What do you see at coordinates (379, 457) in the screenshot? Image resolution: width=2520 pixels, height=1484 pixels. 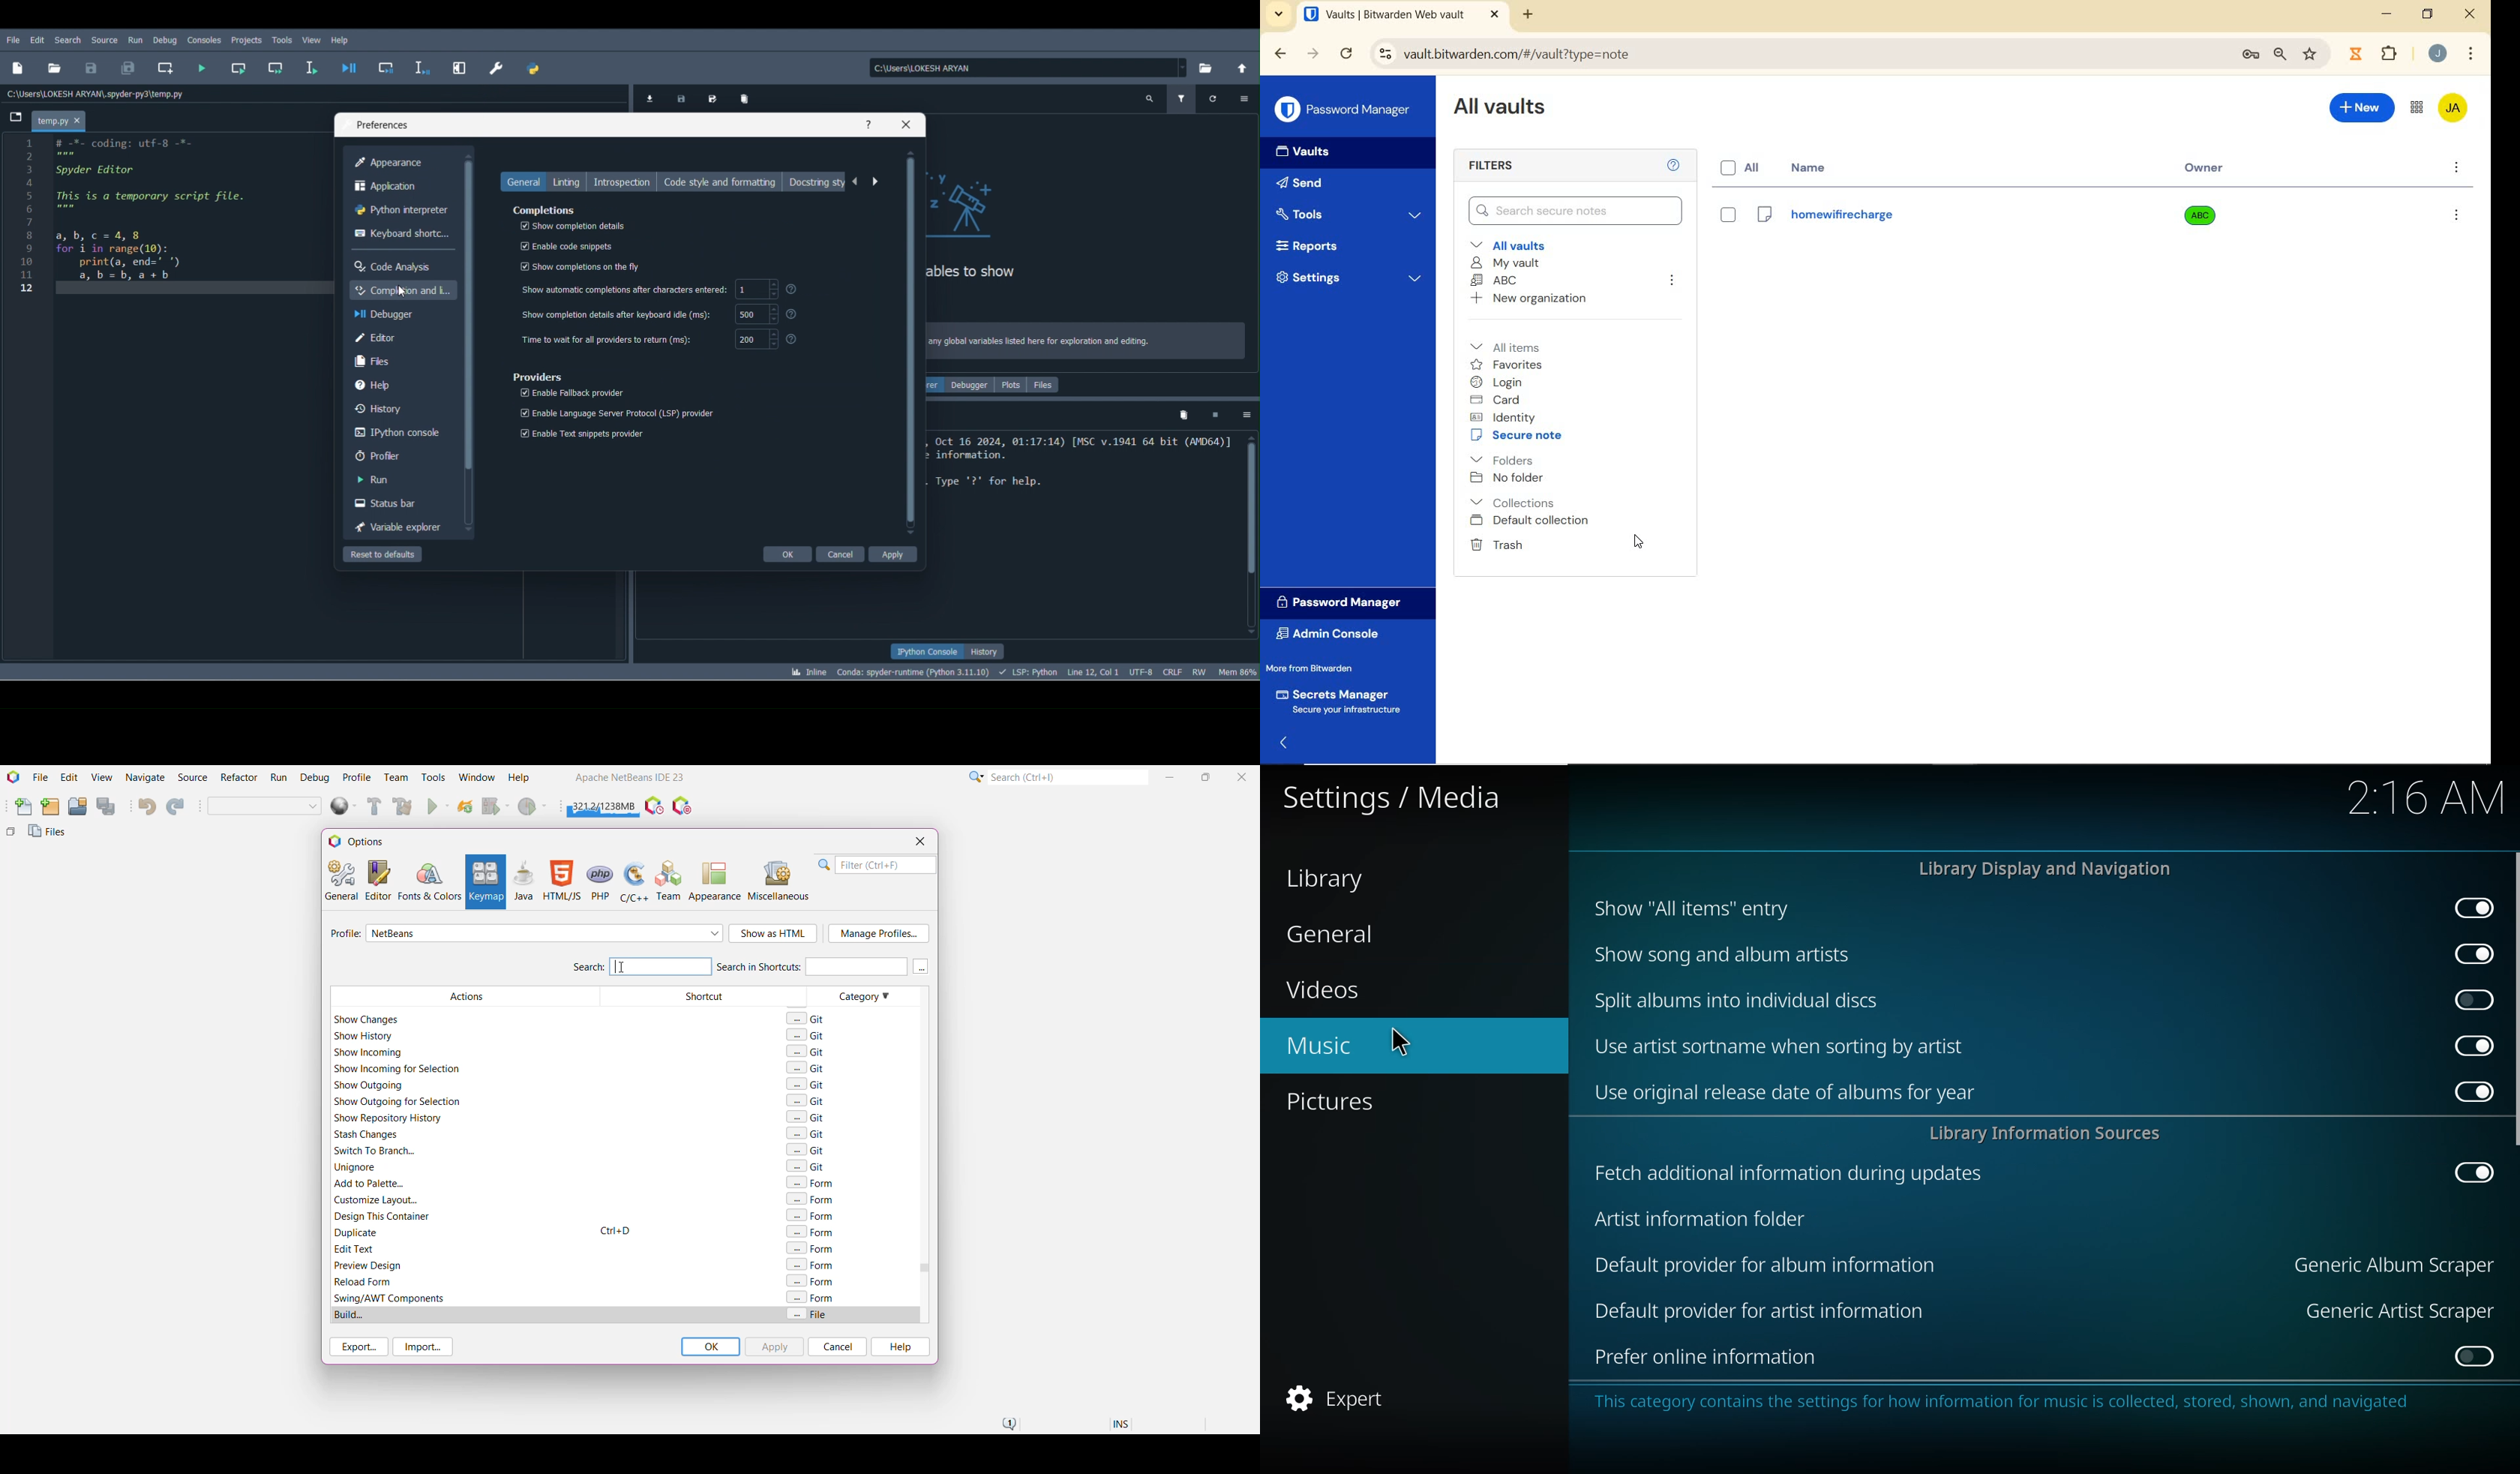 I see `Profiler` at bounding box center [379, 457].